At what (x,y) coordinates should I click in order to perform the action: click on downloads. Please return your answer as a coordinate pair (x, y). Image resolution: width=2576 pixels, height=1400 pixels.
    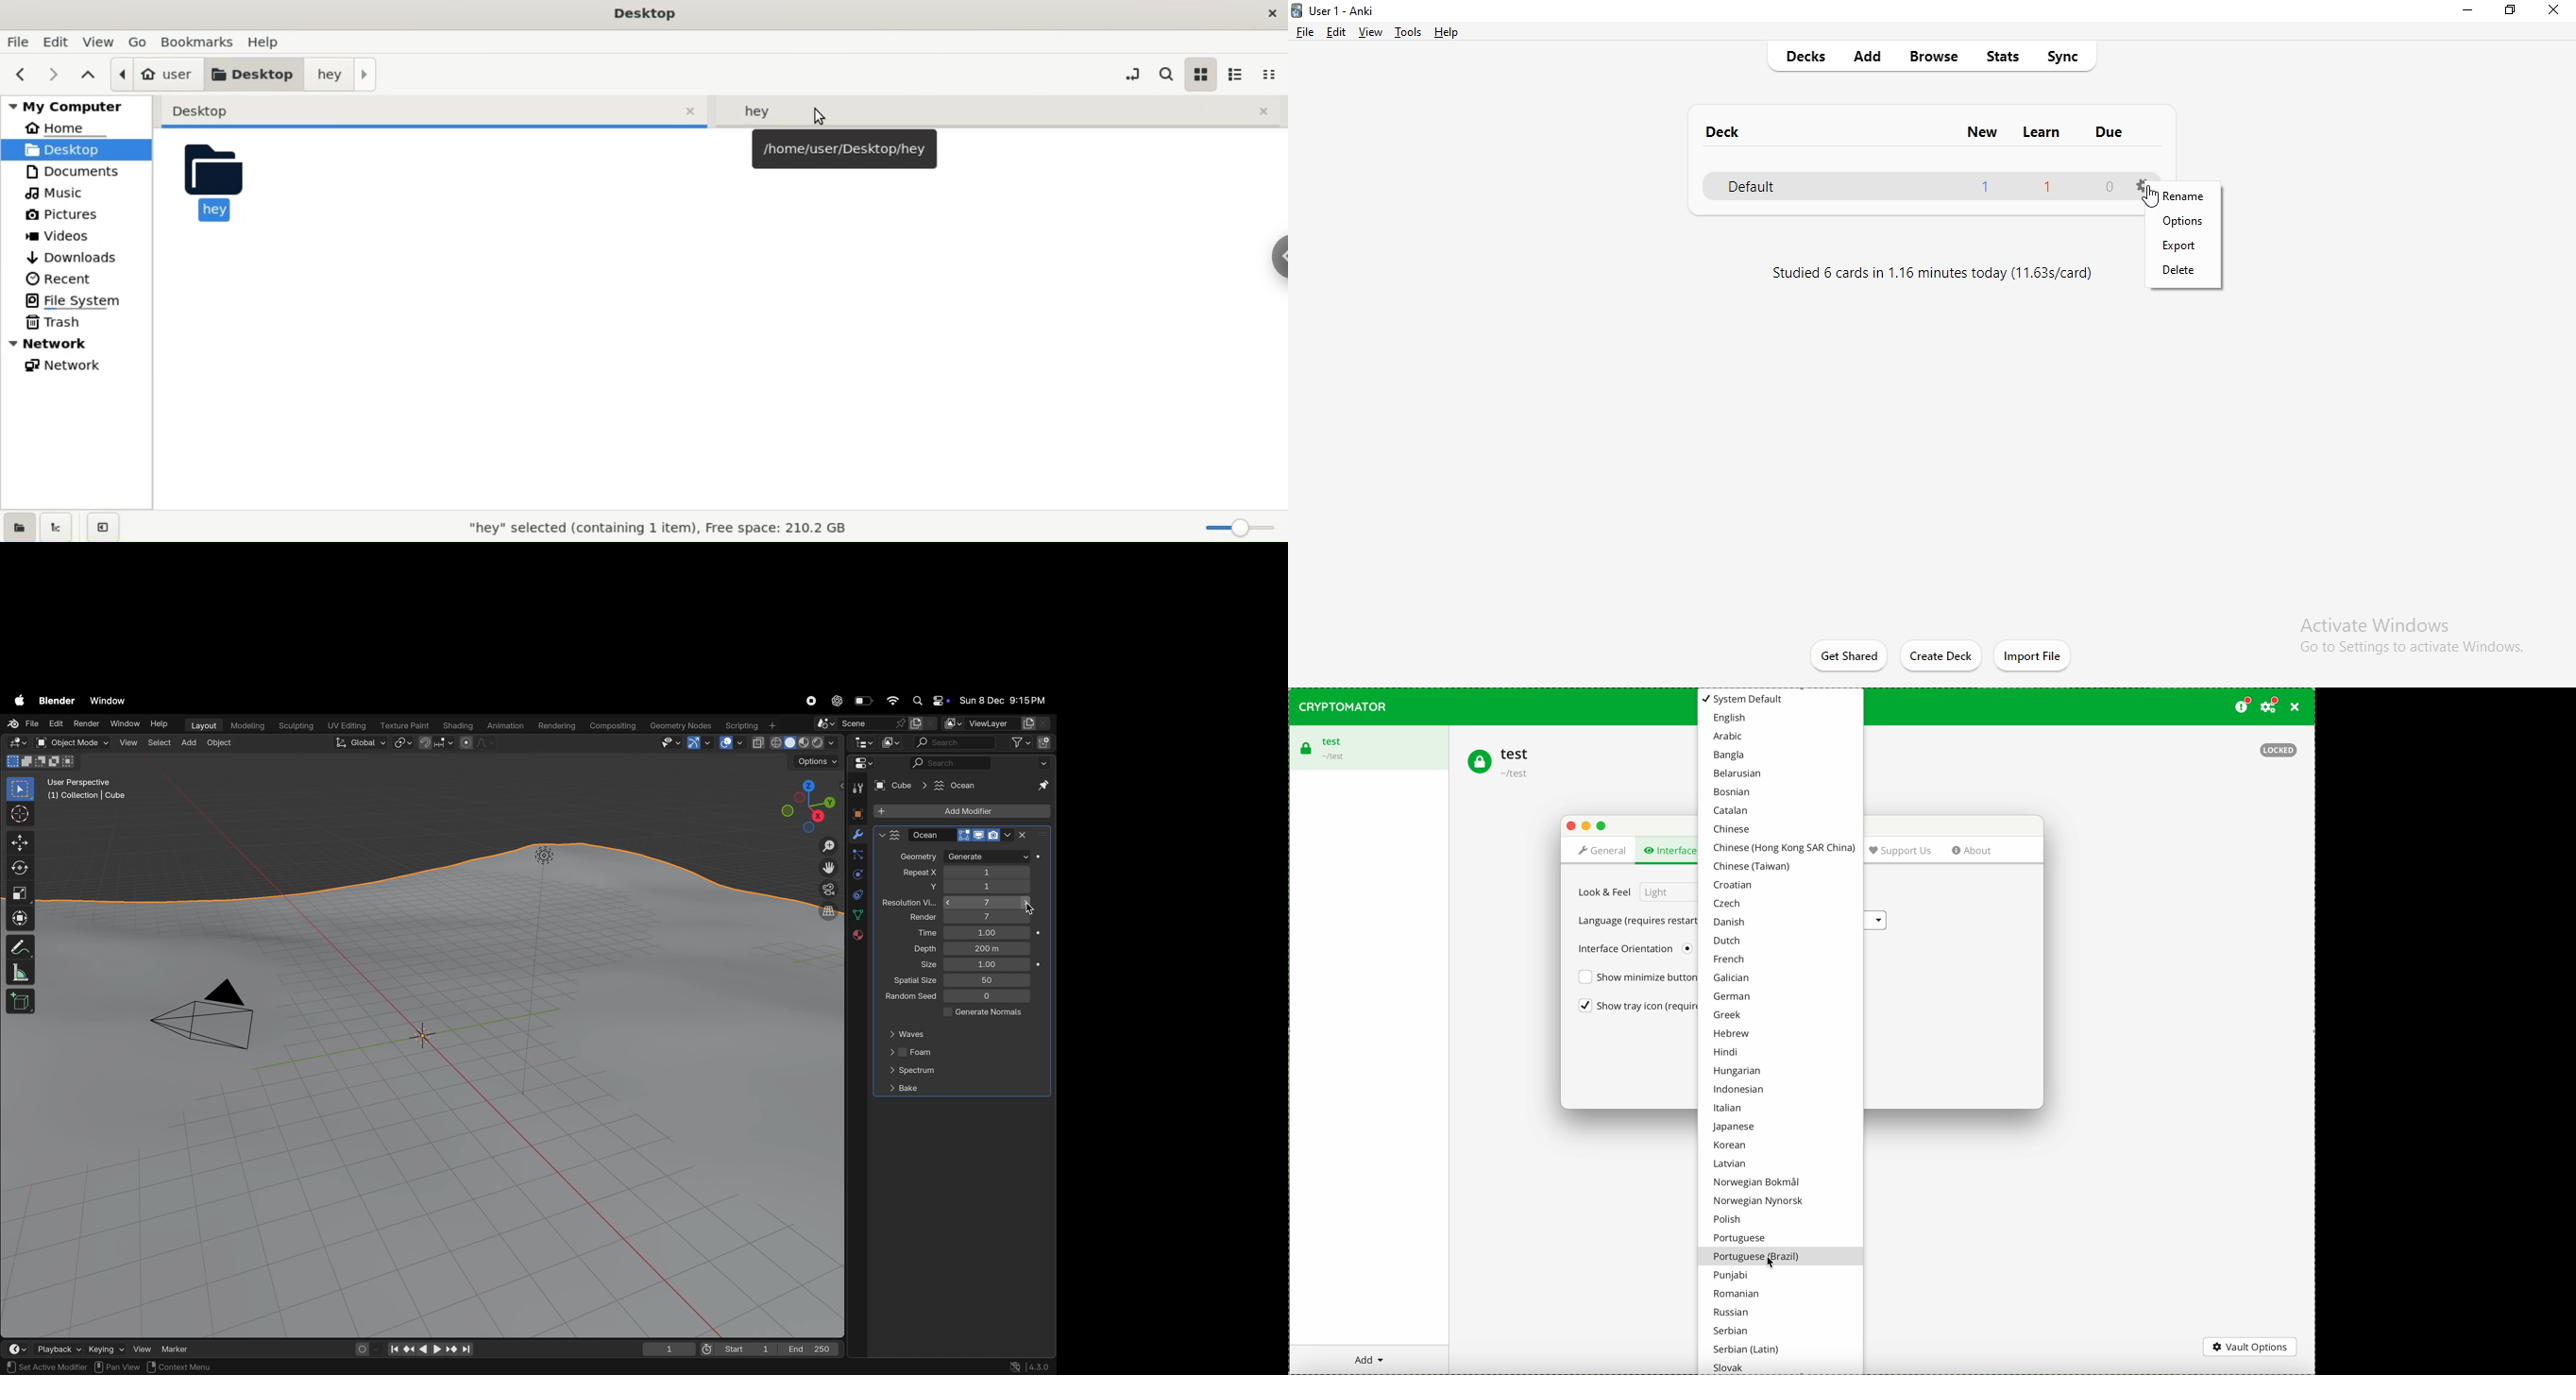
    Looking at the image, I should click on (79, 257).